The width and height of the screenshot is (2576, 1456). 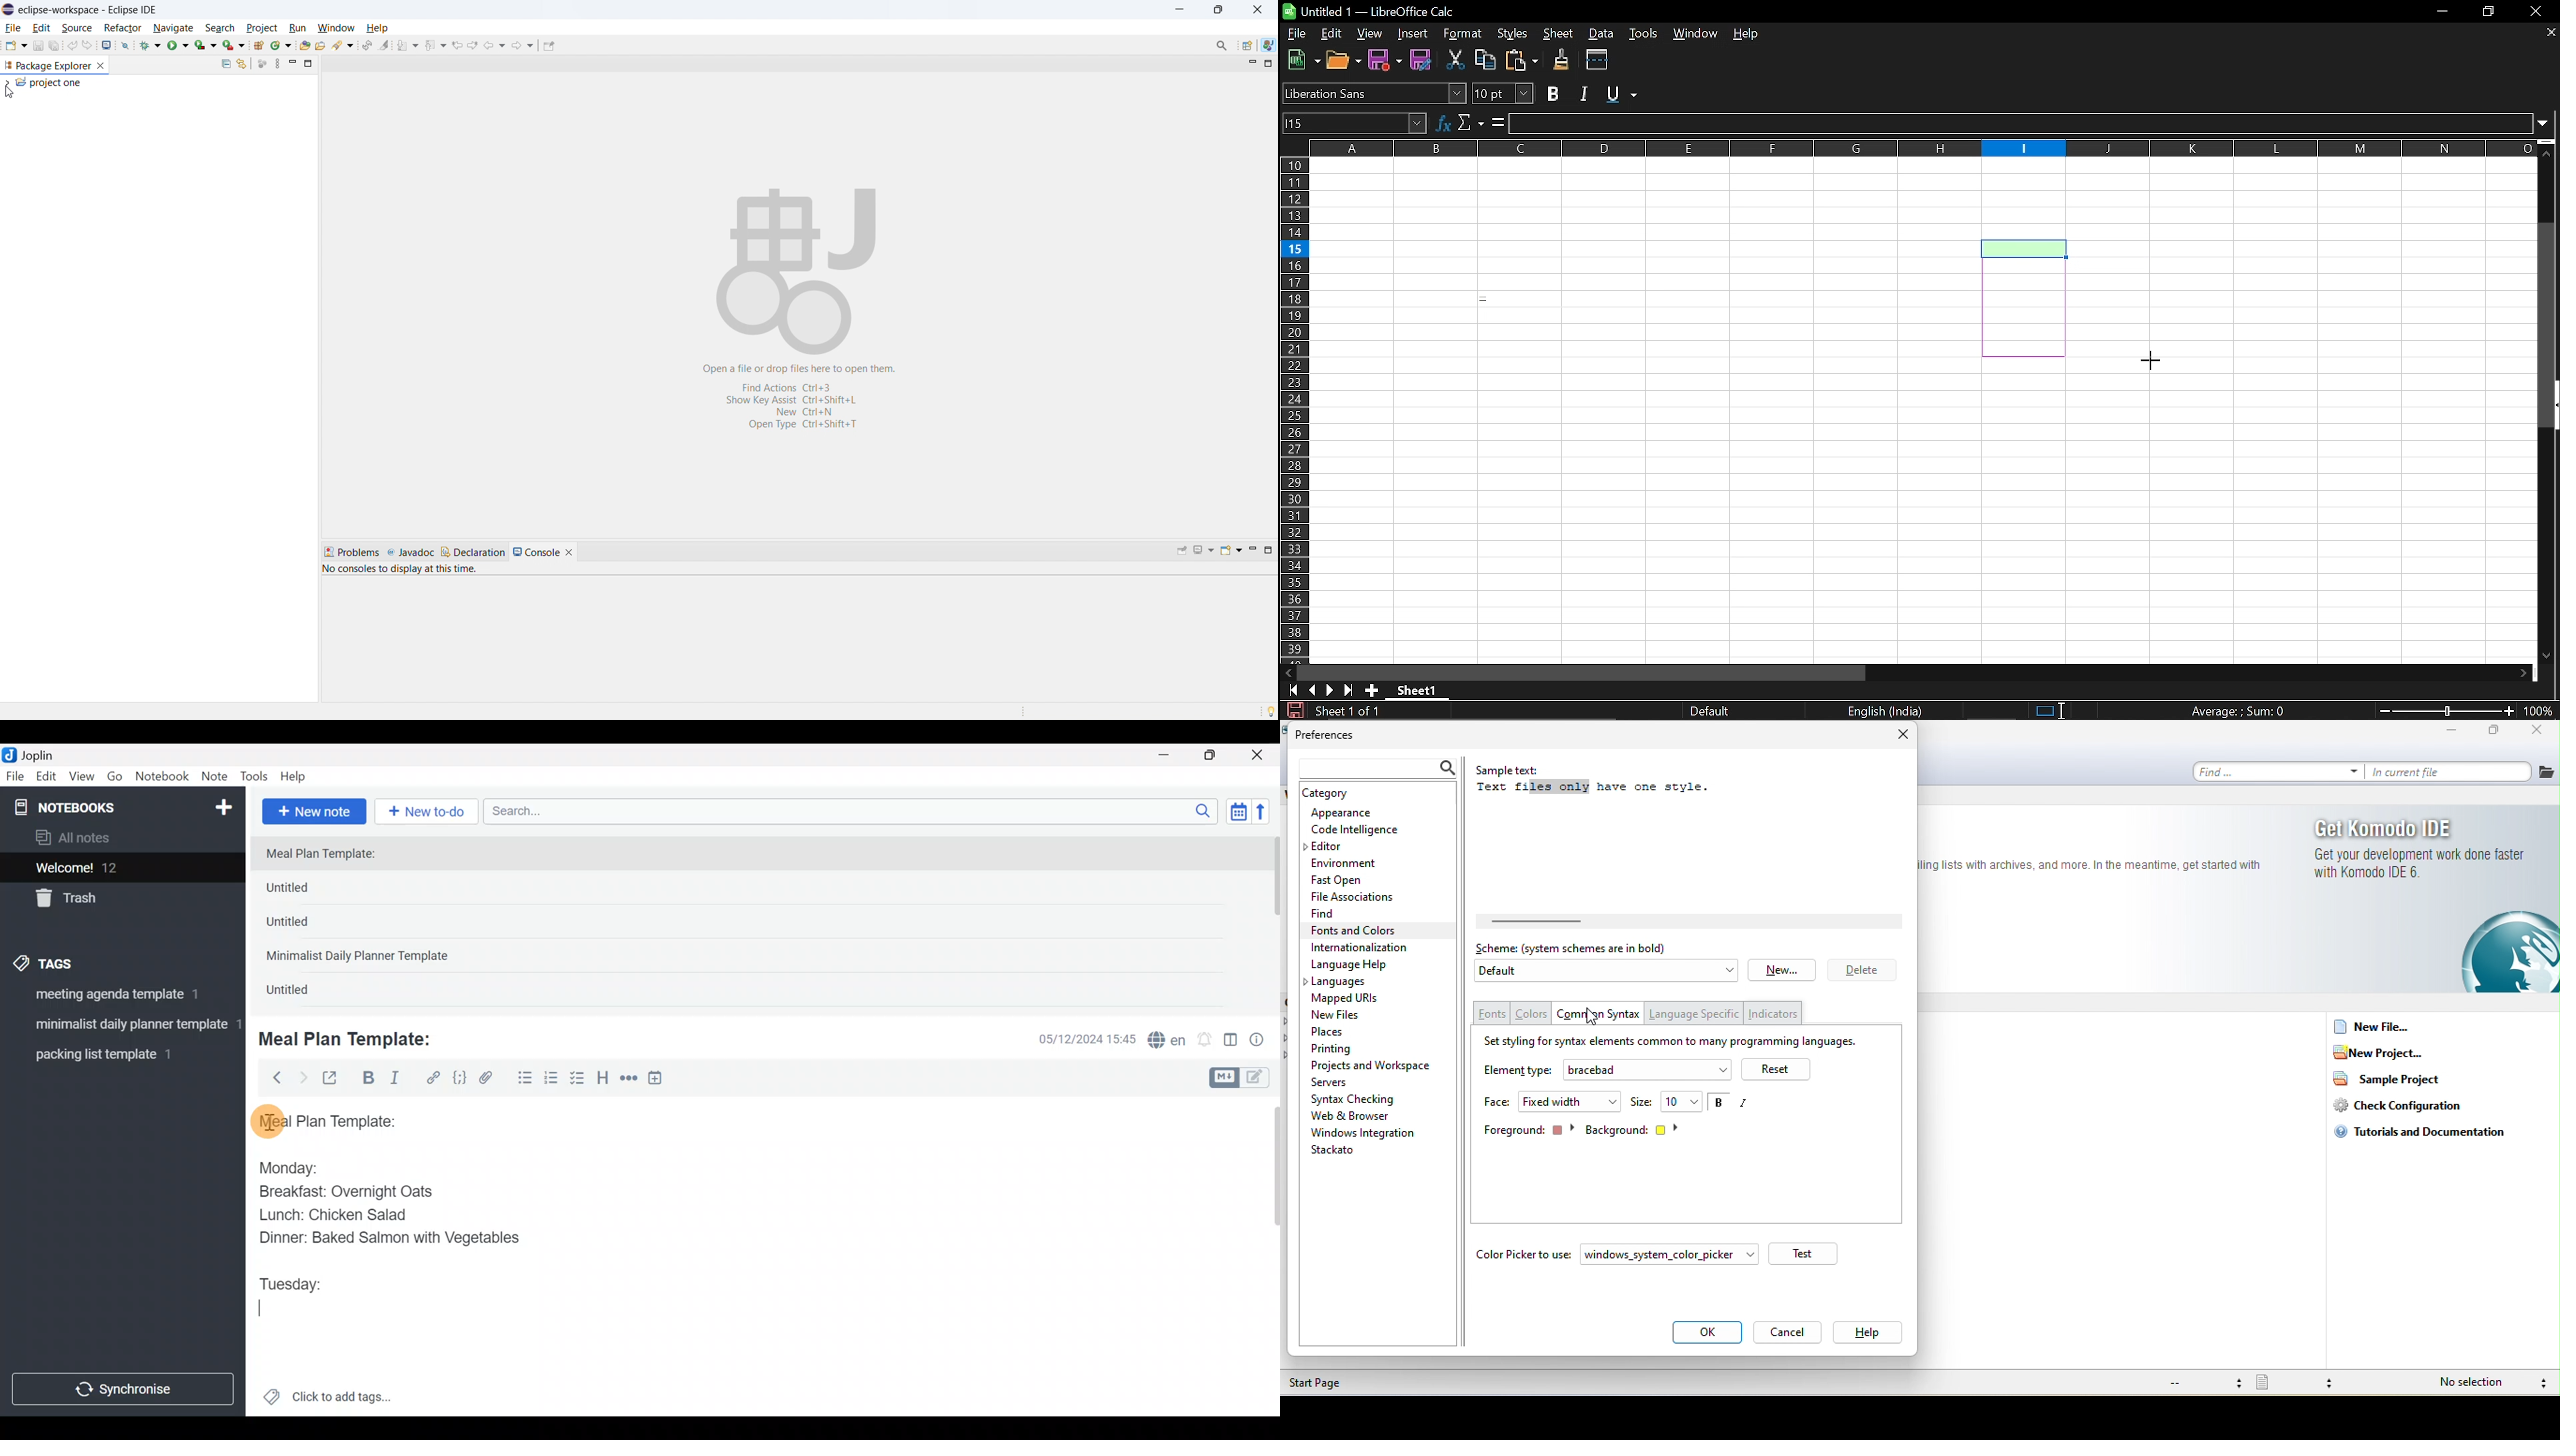 What do you see at coordinates (219, 26) in the screenshot?
I see `search` at bounding box center [219, 26].